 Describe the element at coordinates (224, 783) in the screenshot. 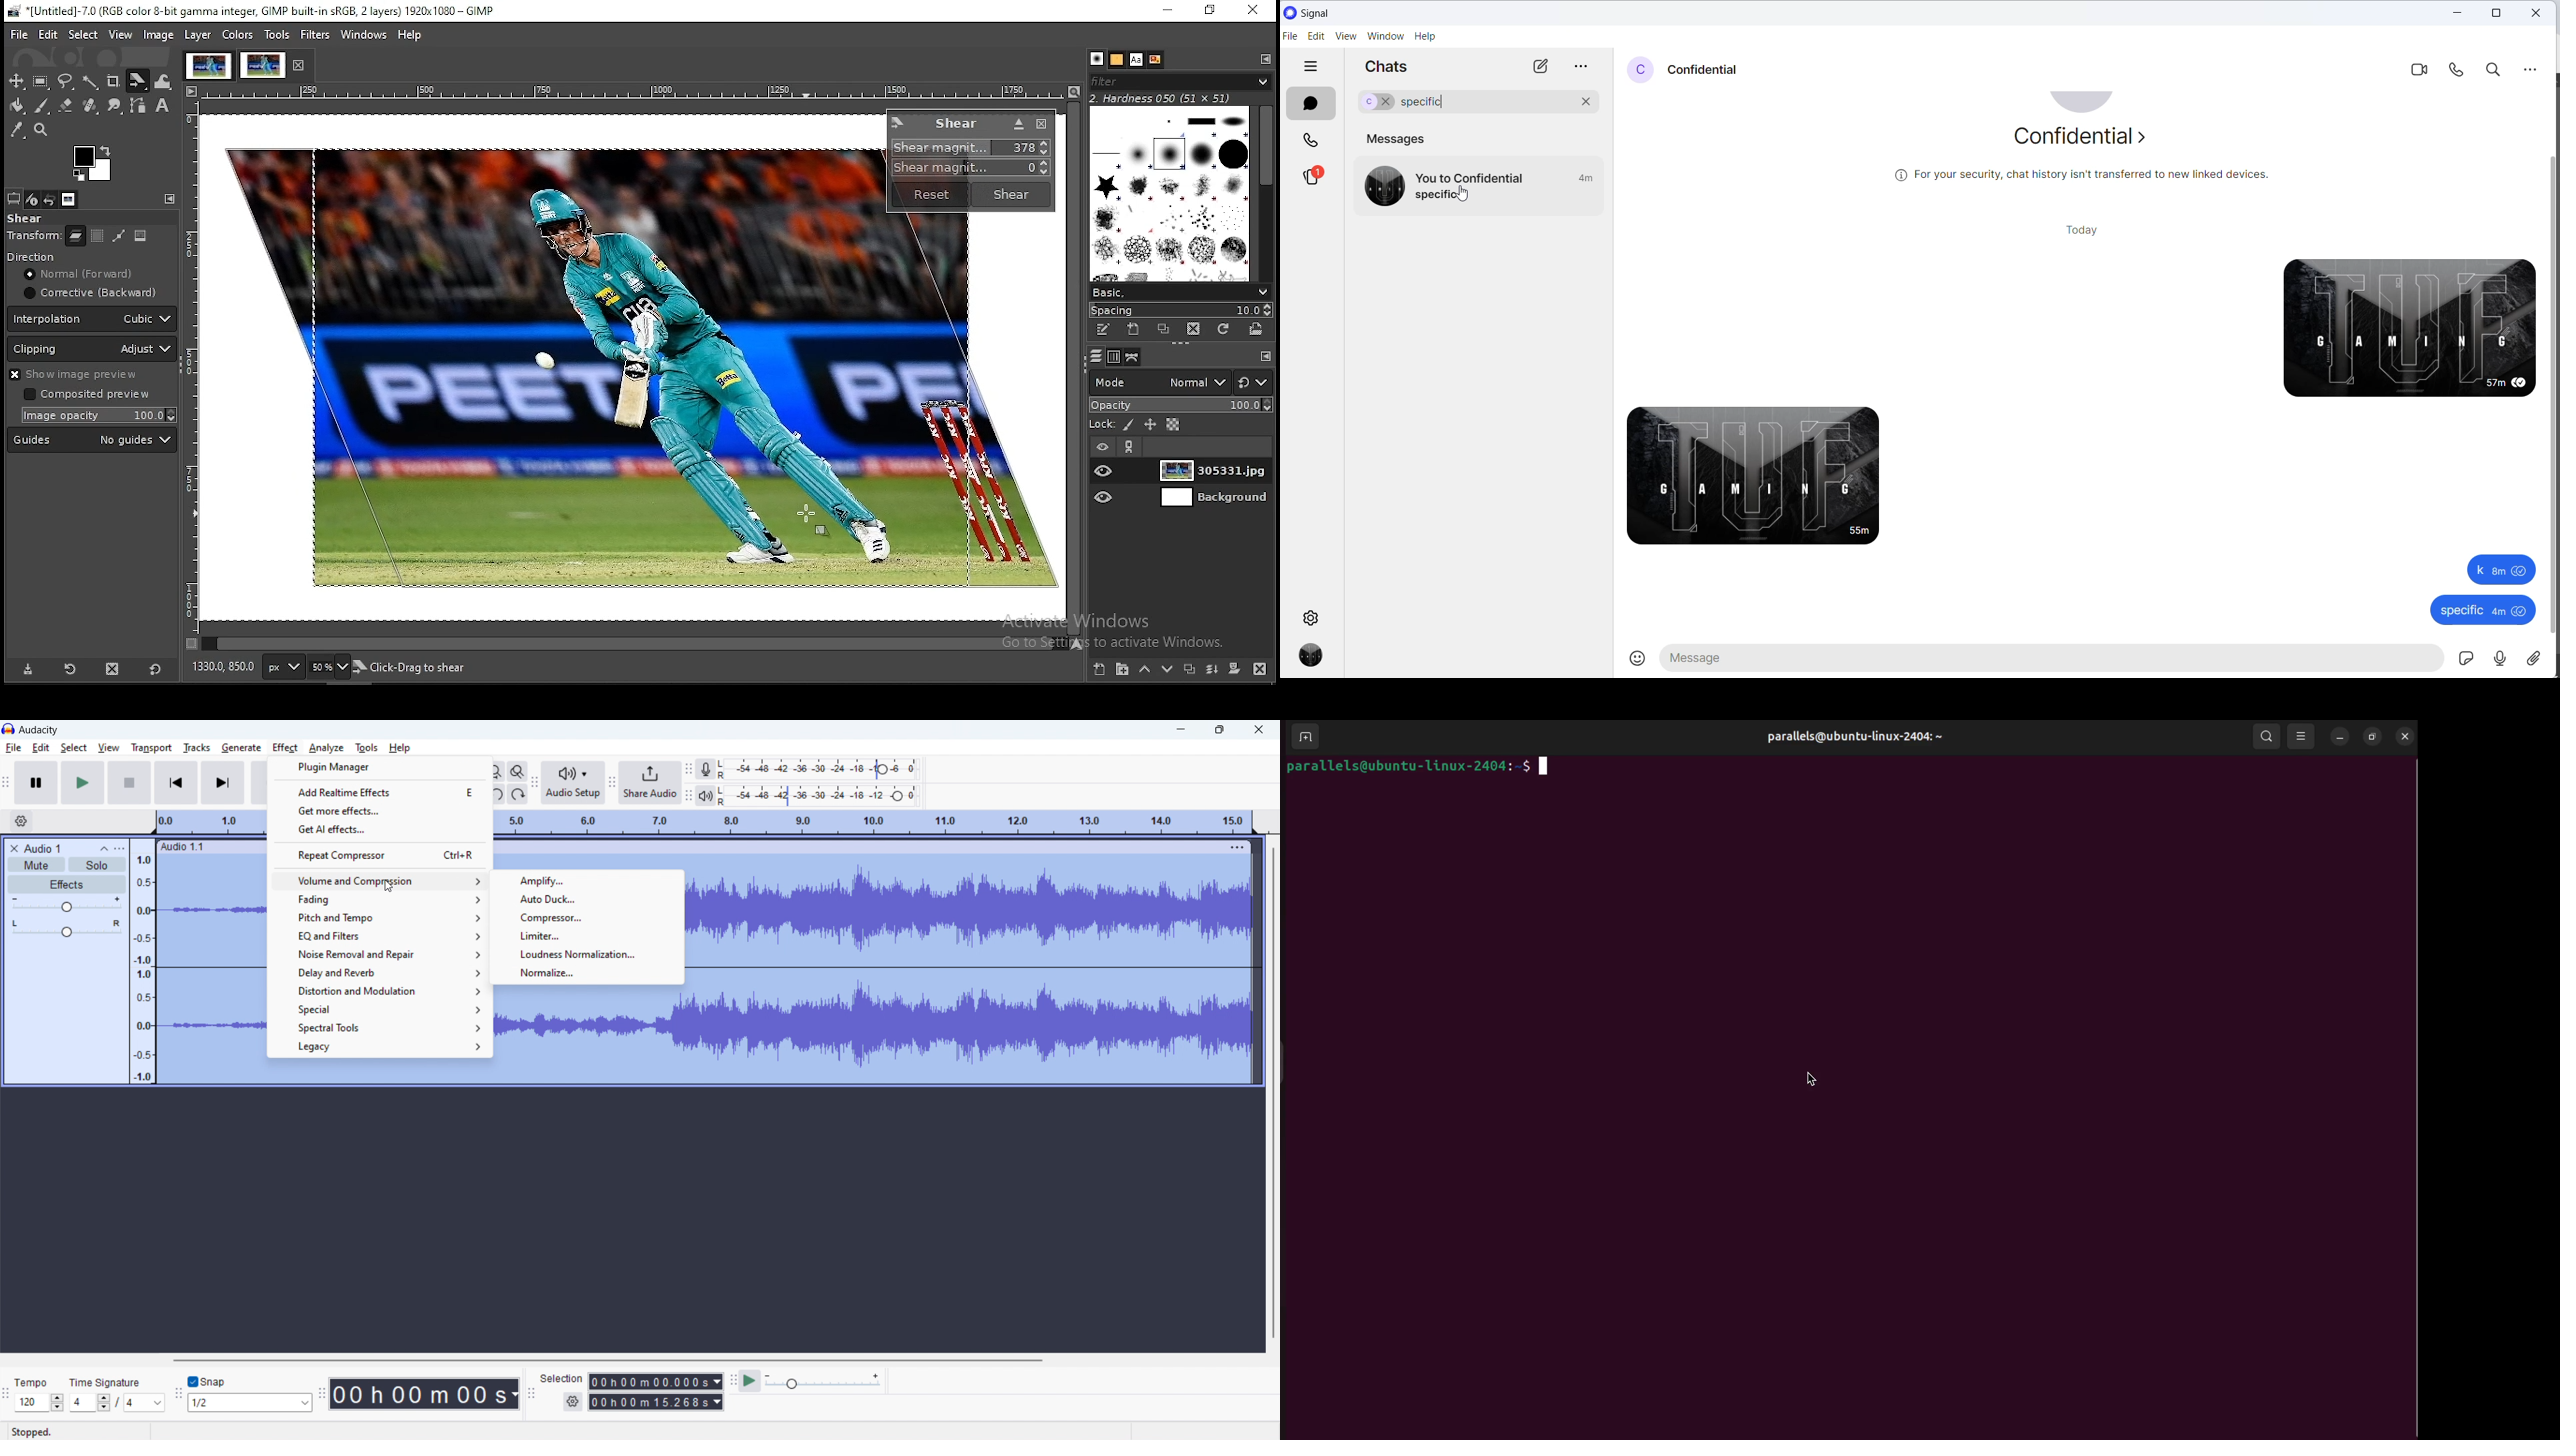

I see `skip to end` at that location.